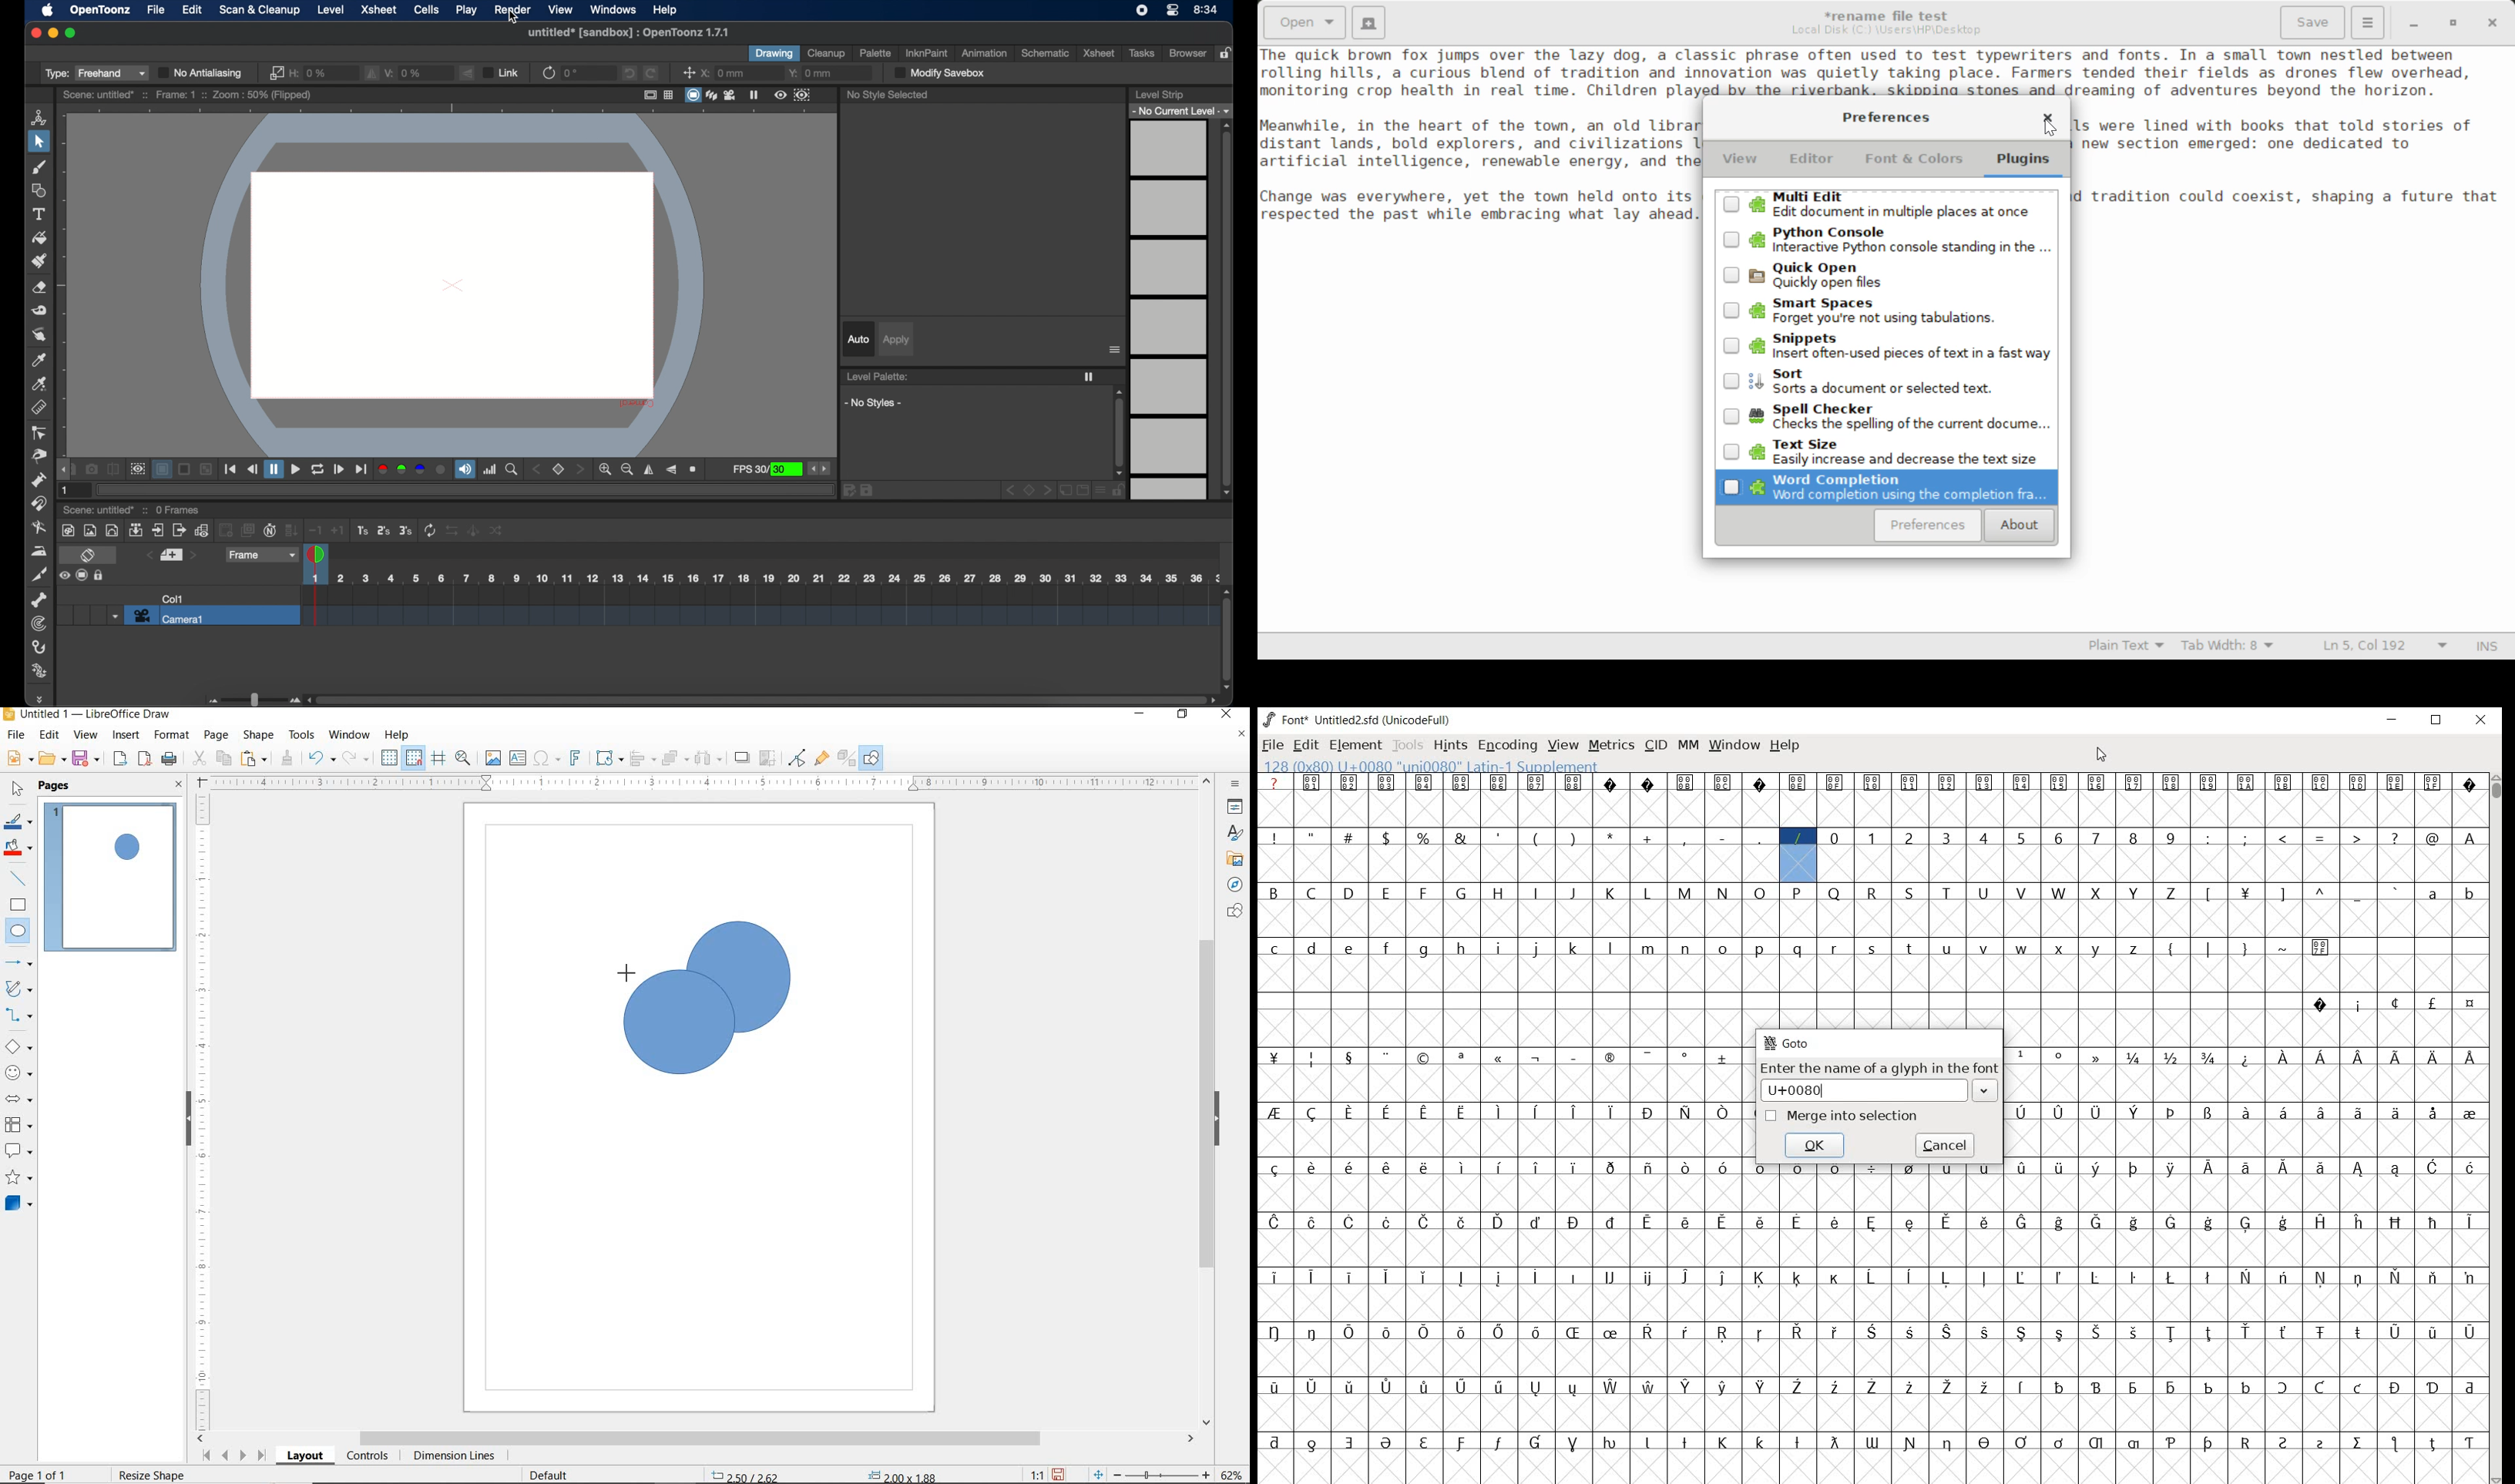 The image size is (2520, 1484). I want to click on DRAWN CIRCLE, so click(737, 976).